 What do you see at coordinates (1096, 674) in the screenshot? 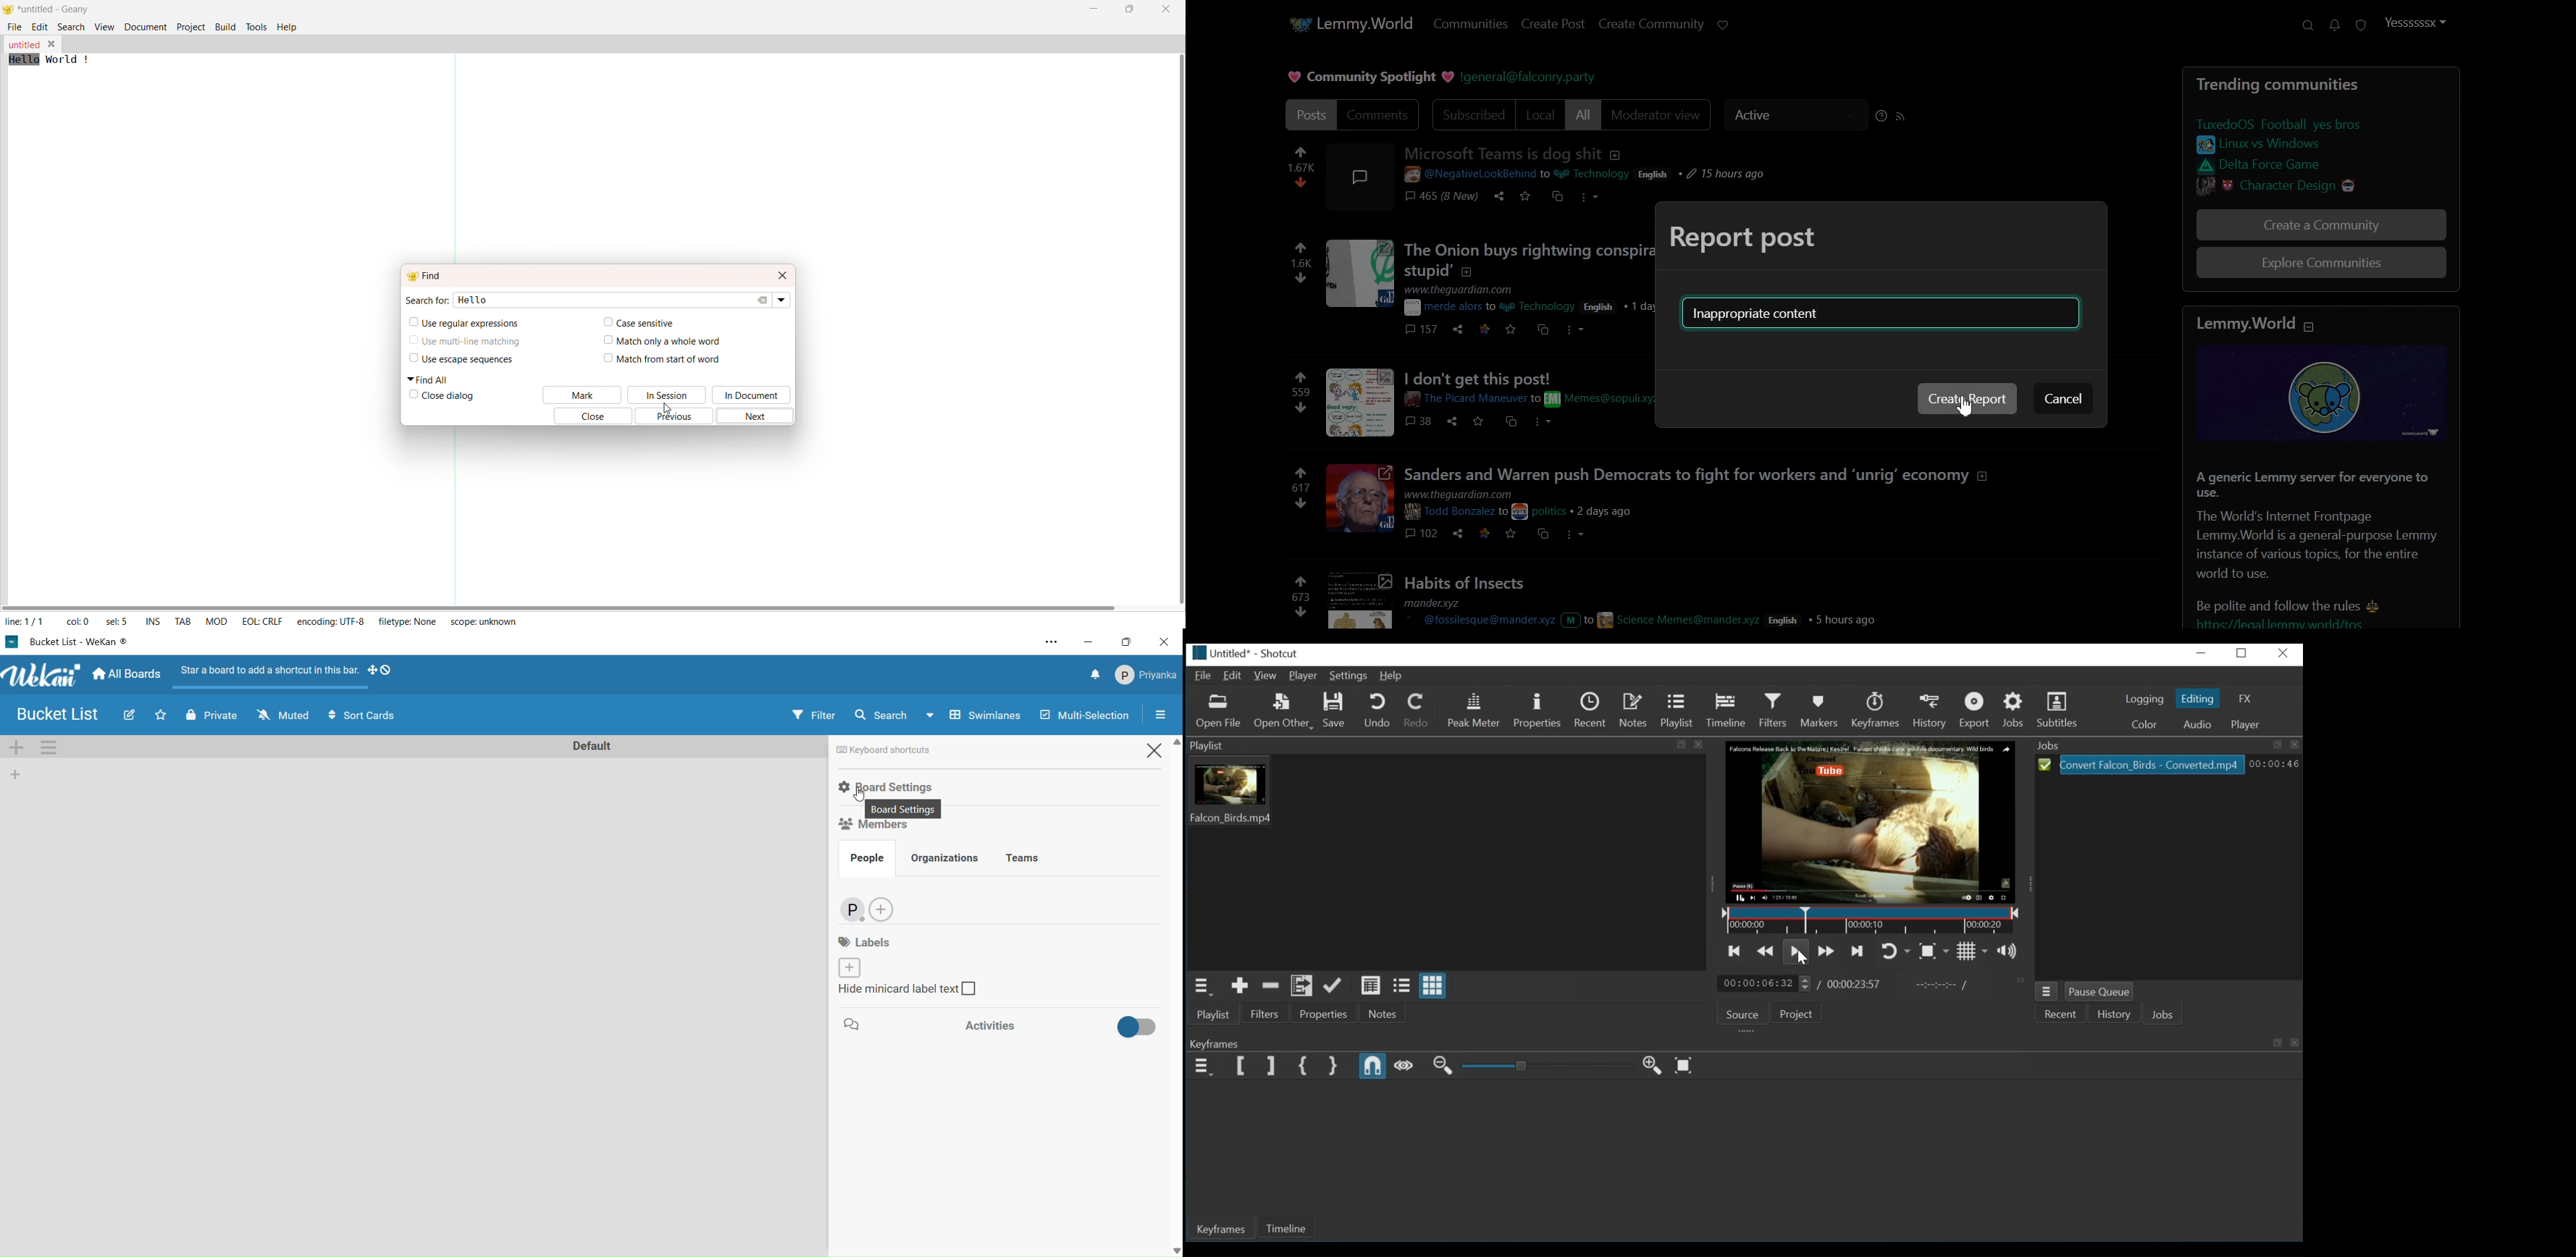
I see `notifications` at bounding box center [1096, 674].